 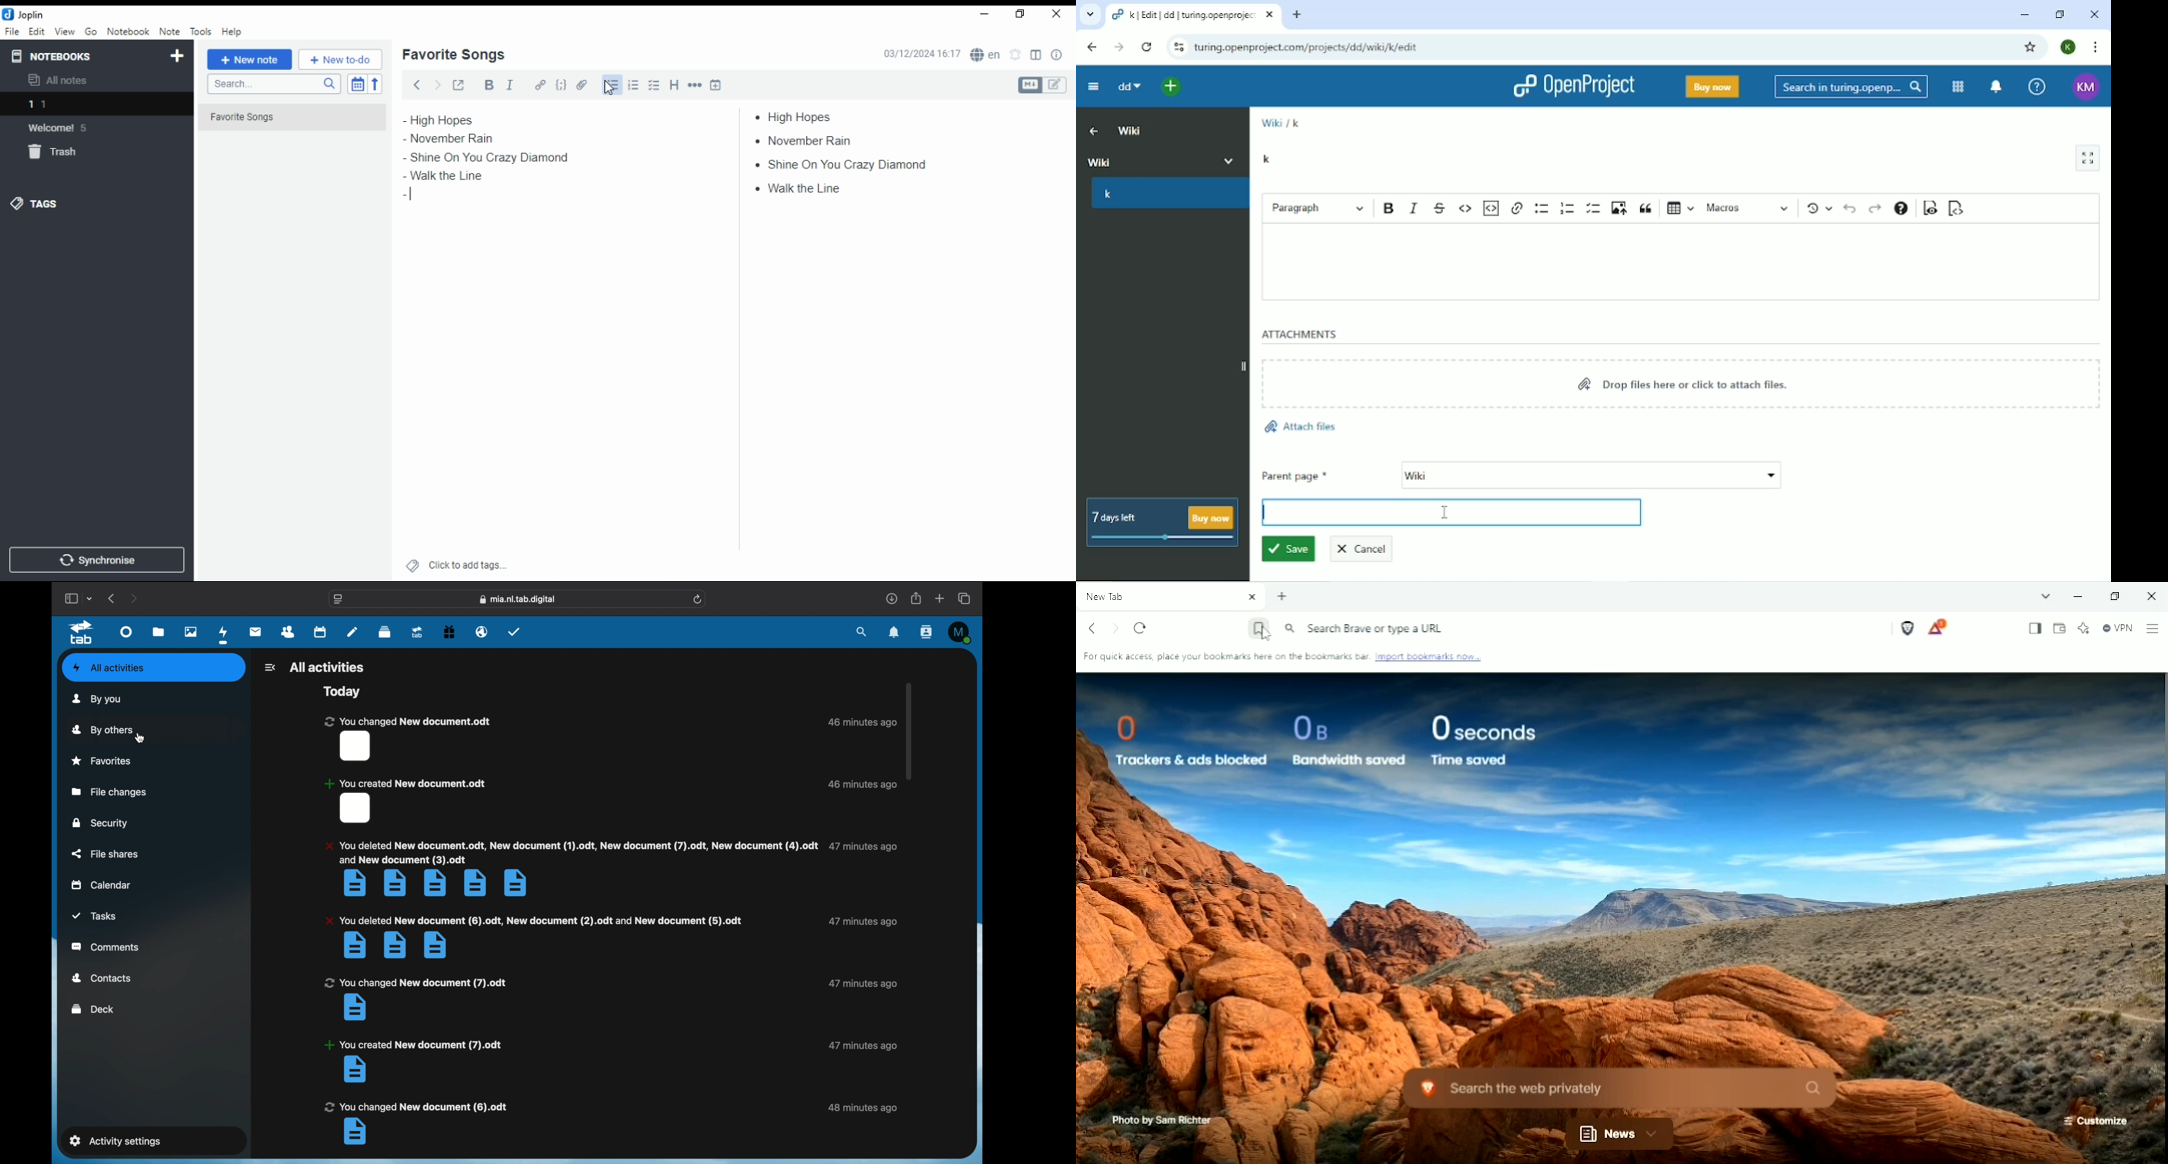 I want to click on scroll box, so click(x=909, y=731).